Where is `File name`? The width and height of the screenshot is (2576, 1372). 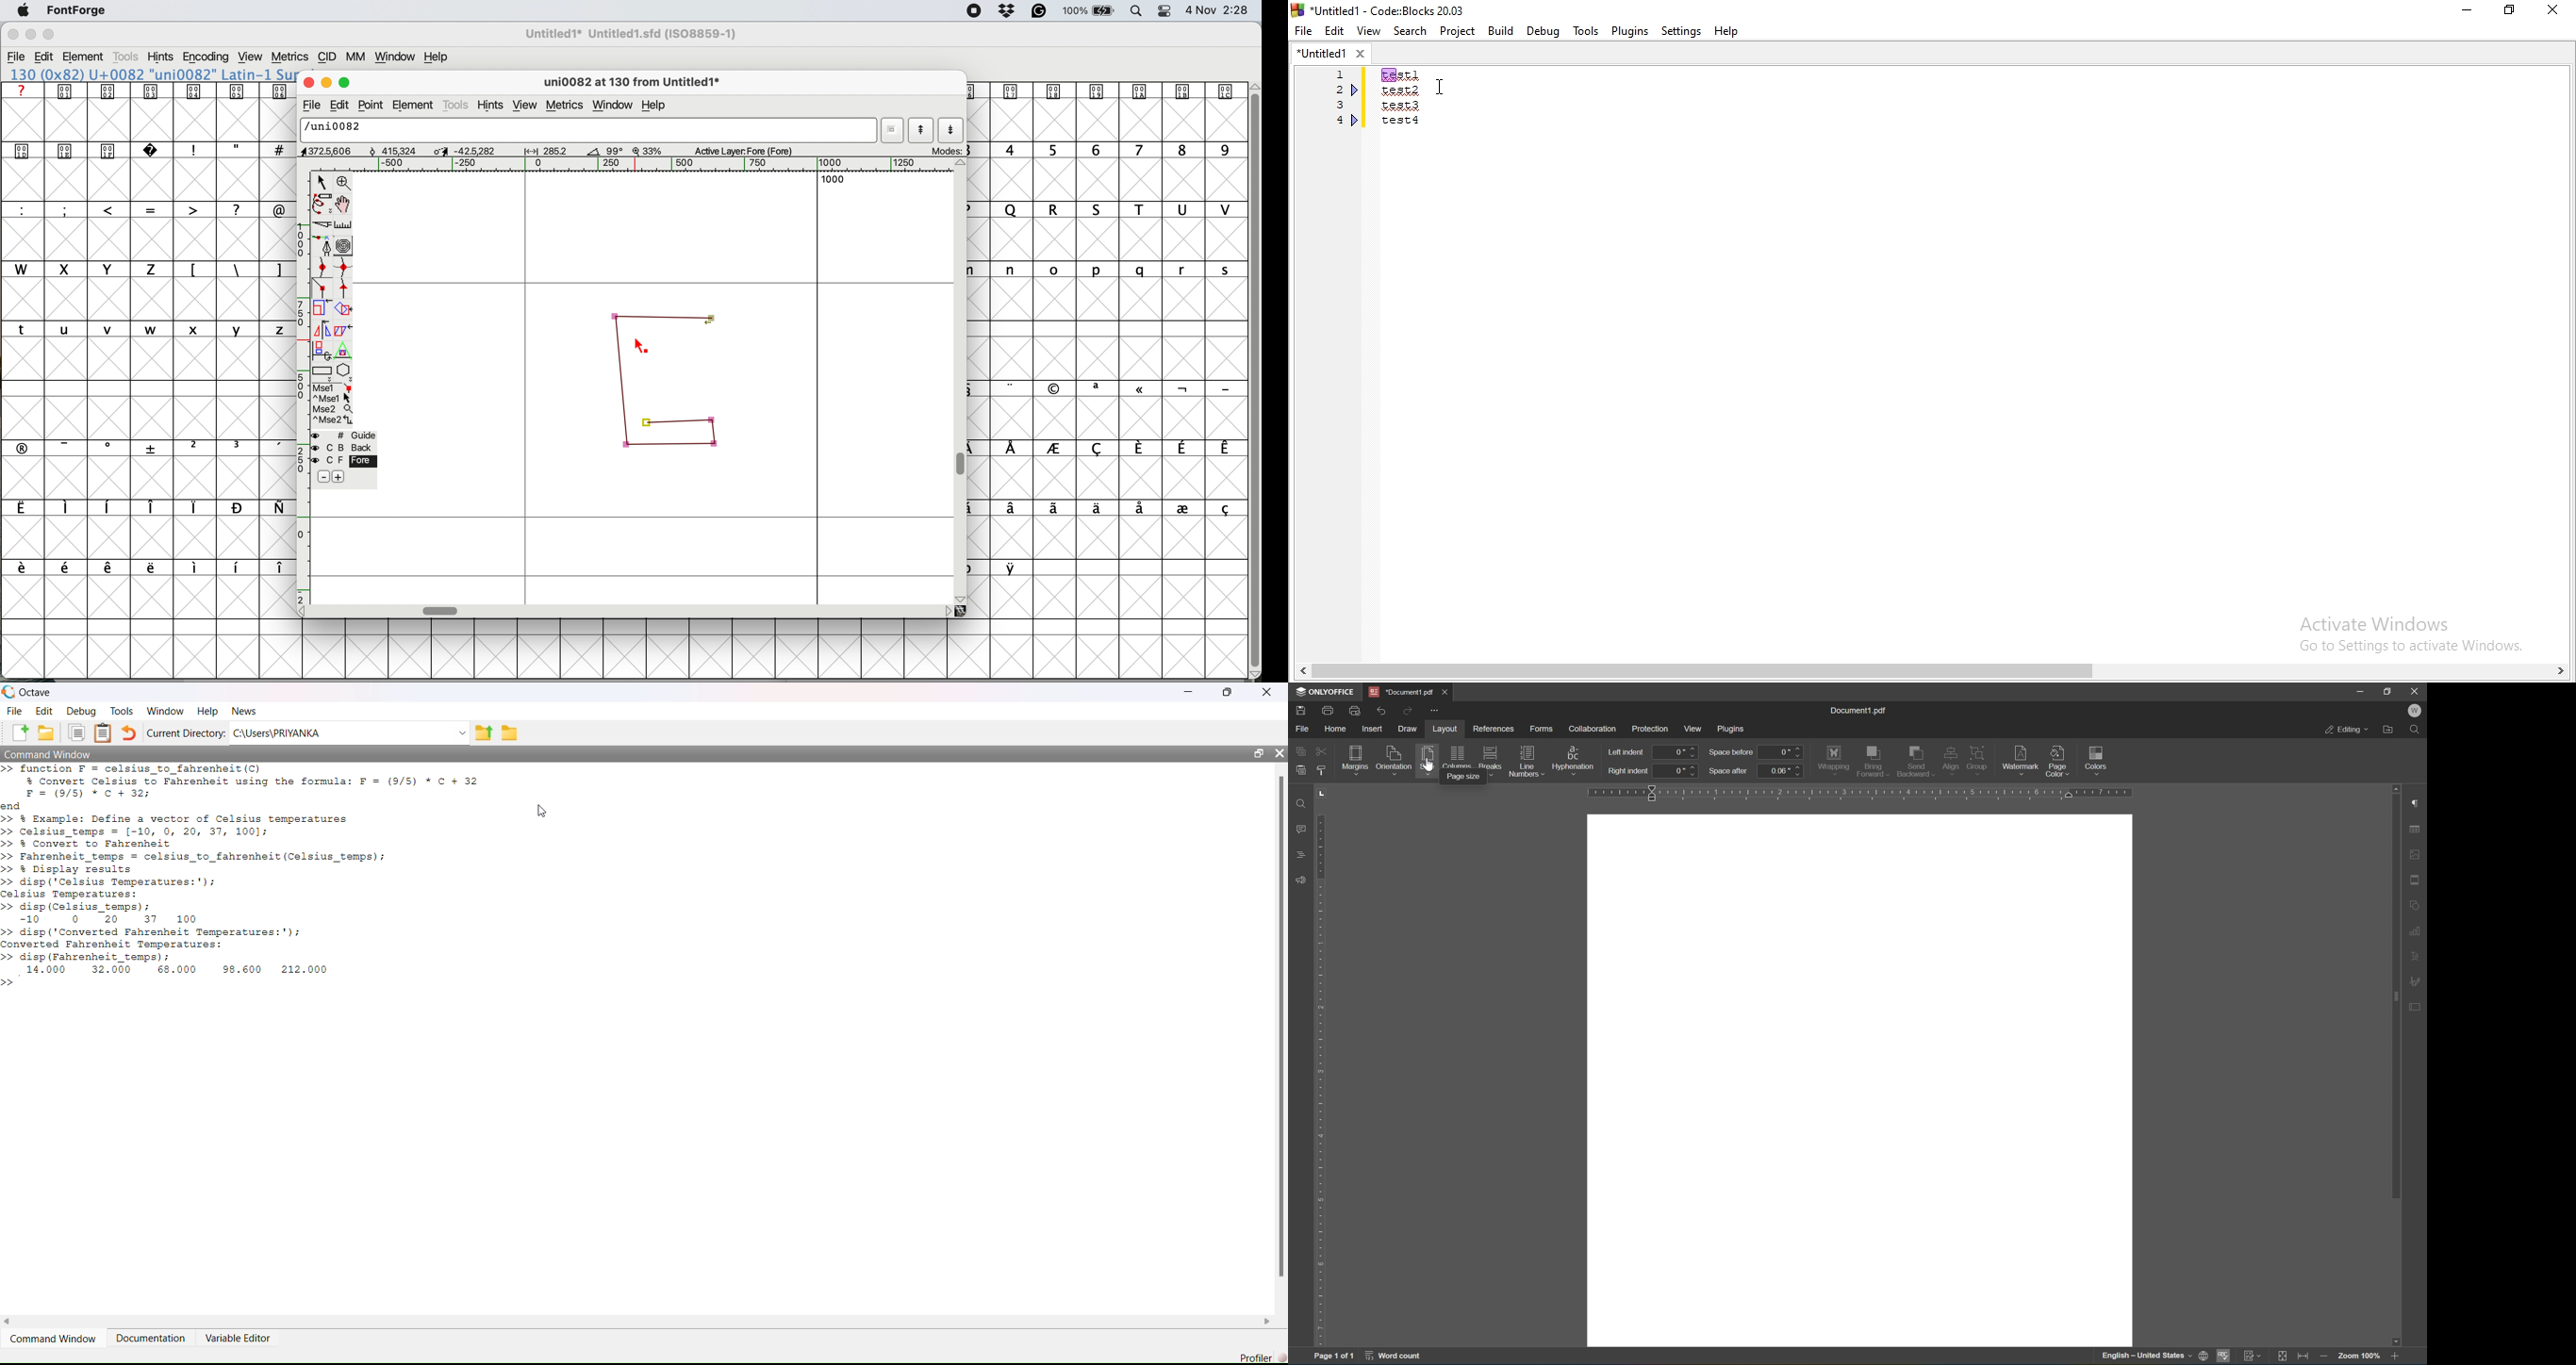
File name is located at coordinates (628, 34).